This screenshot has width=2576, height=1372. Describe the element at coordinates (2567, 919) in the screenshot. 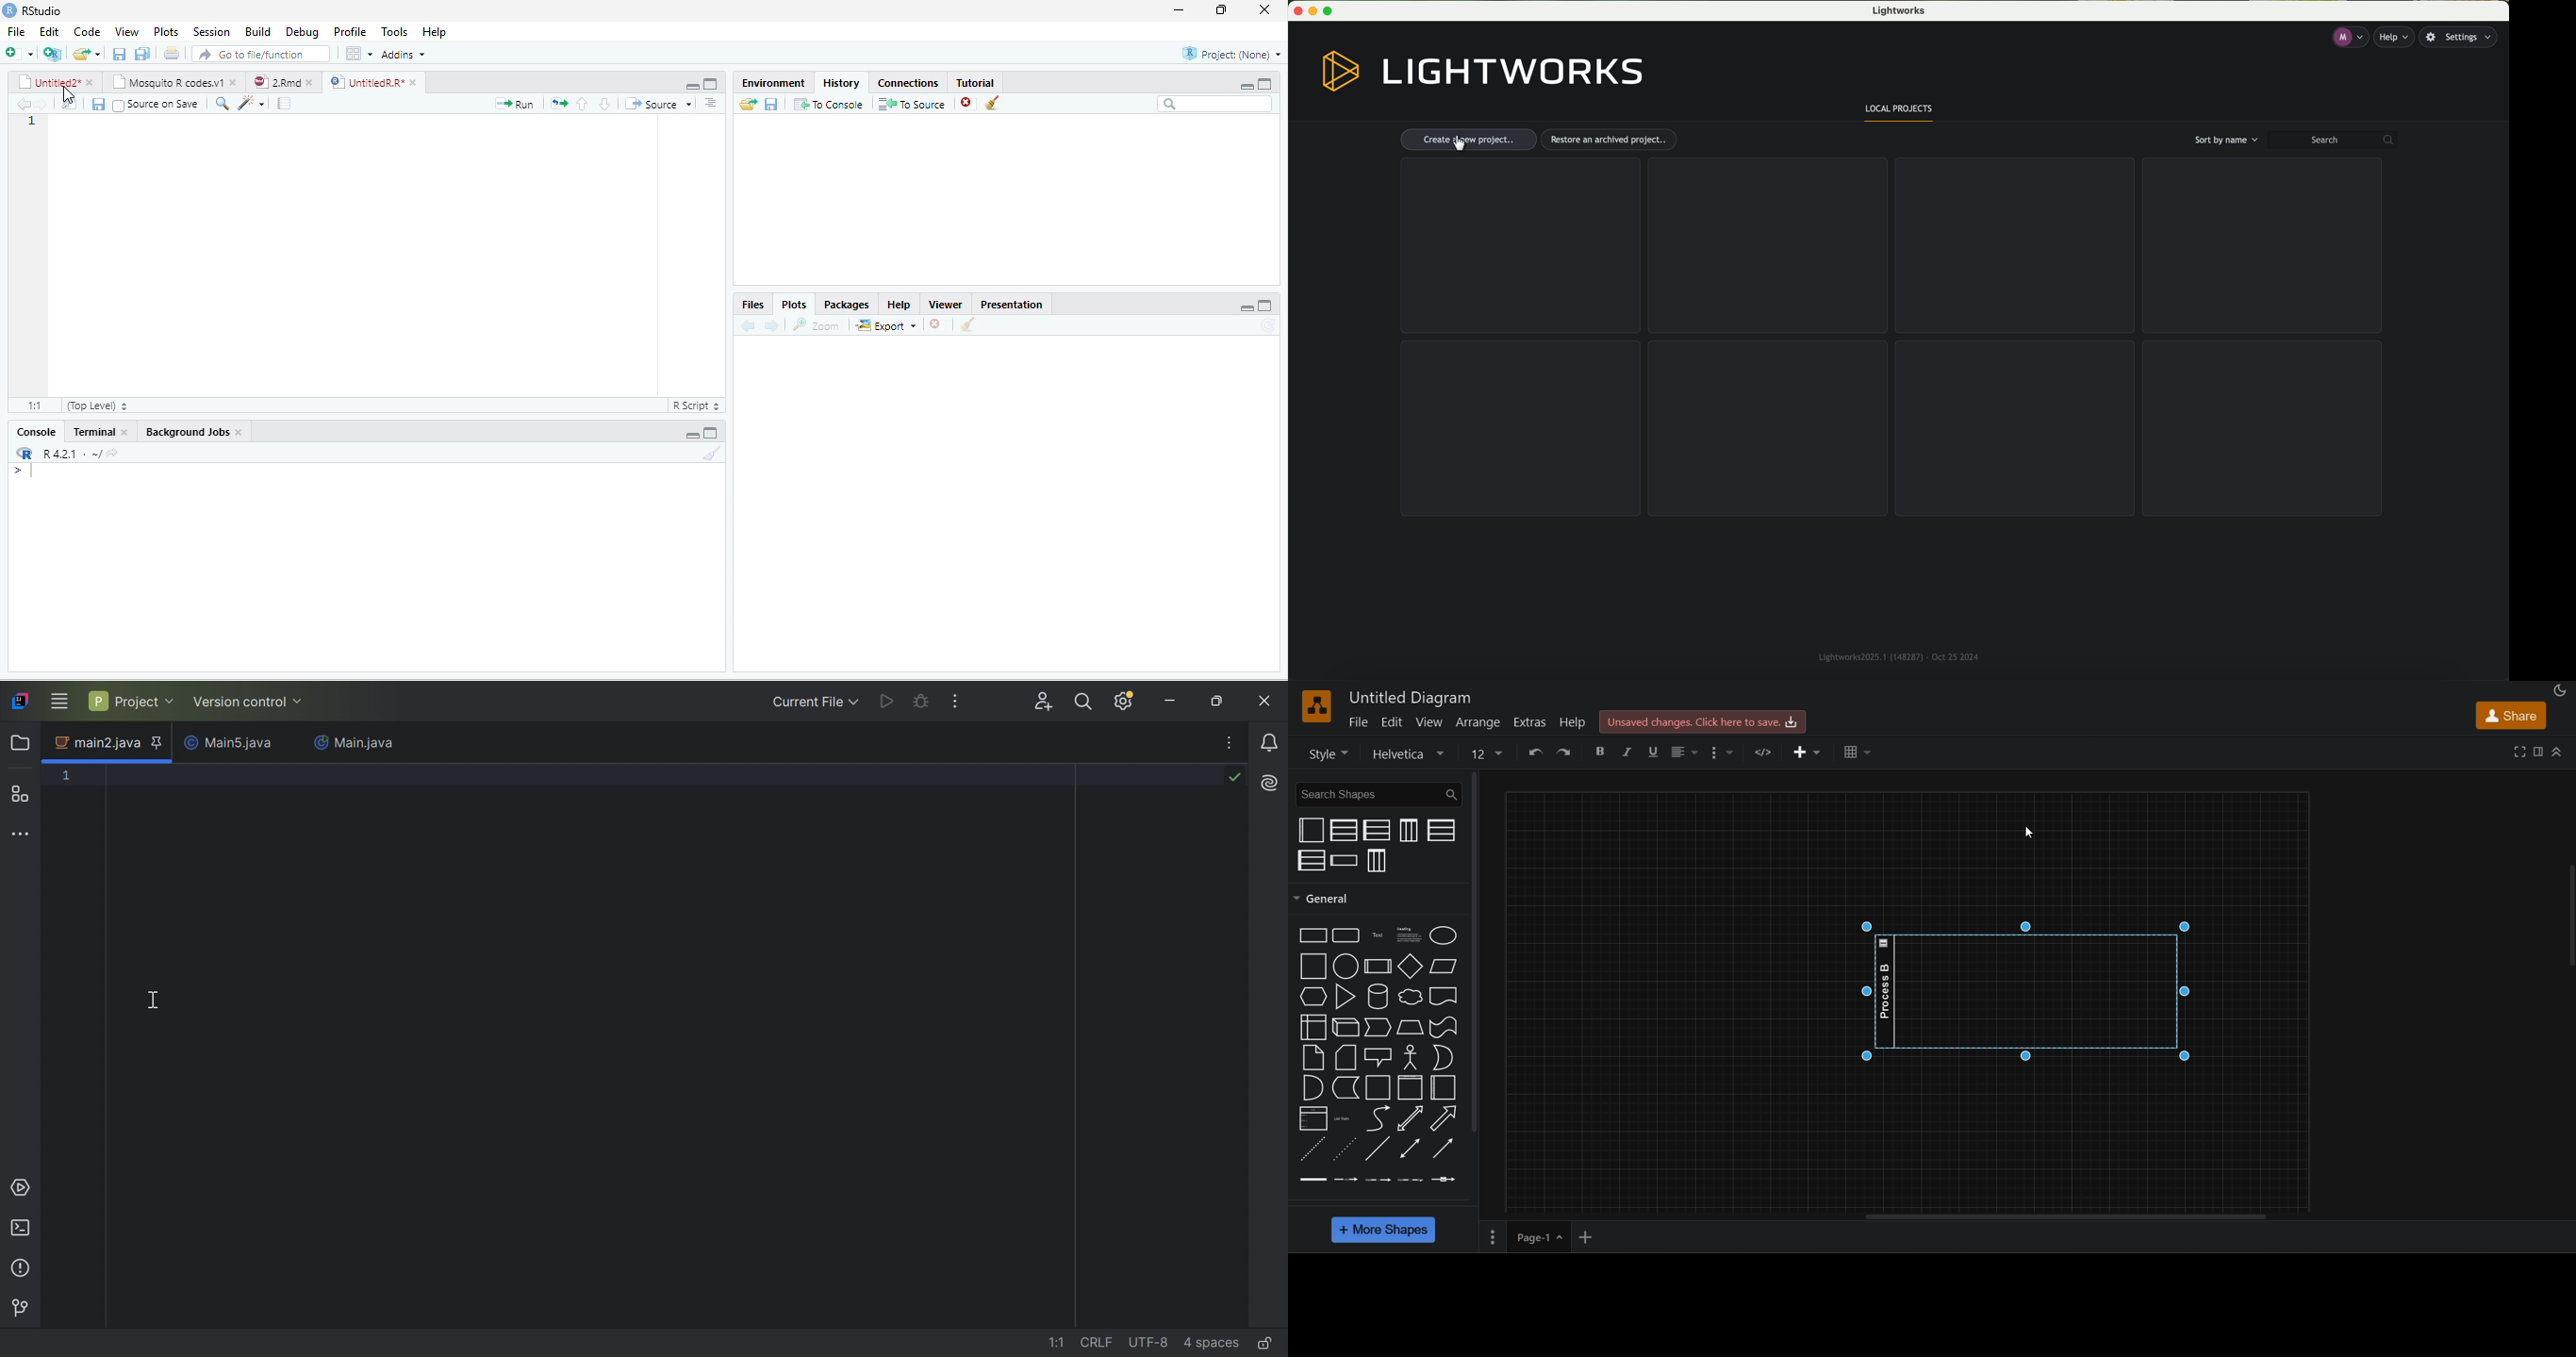

I see `collapse` at that location.